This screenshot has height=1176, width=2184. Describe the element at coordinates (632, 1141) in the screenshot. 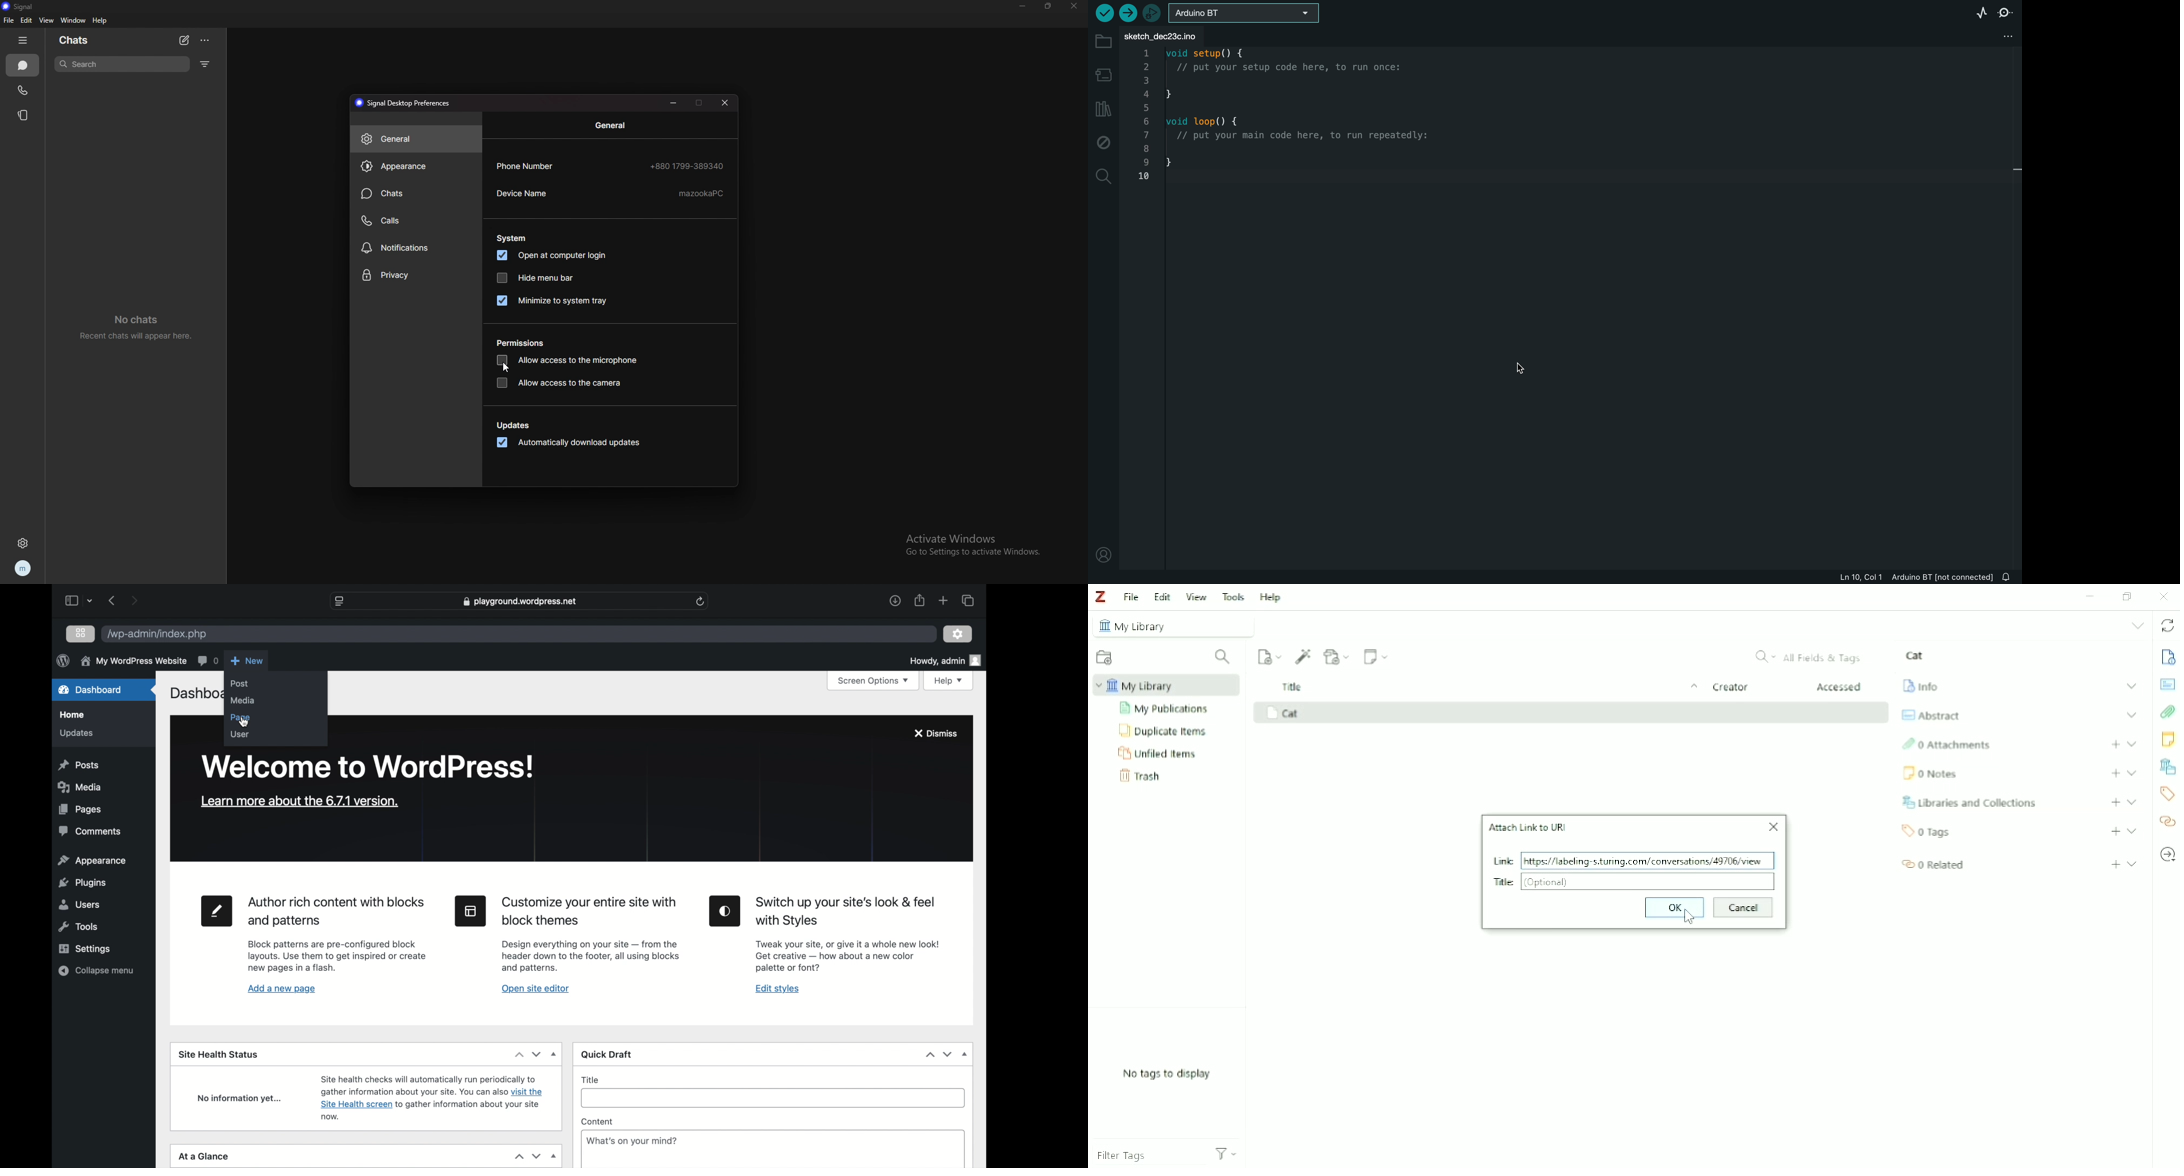

I see `info` at that location.